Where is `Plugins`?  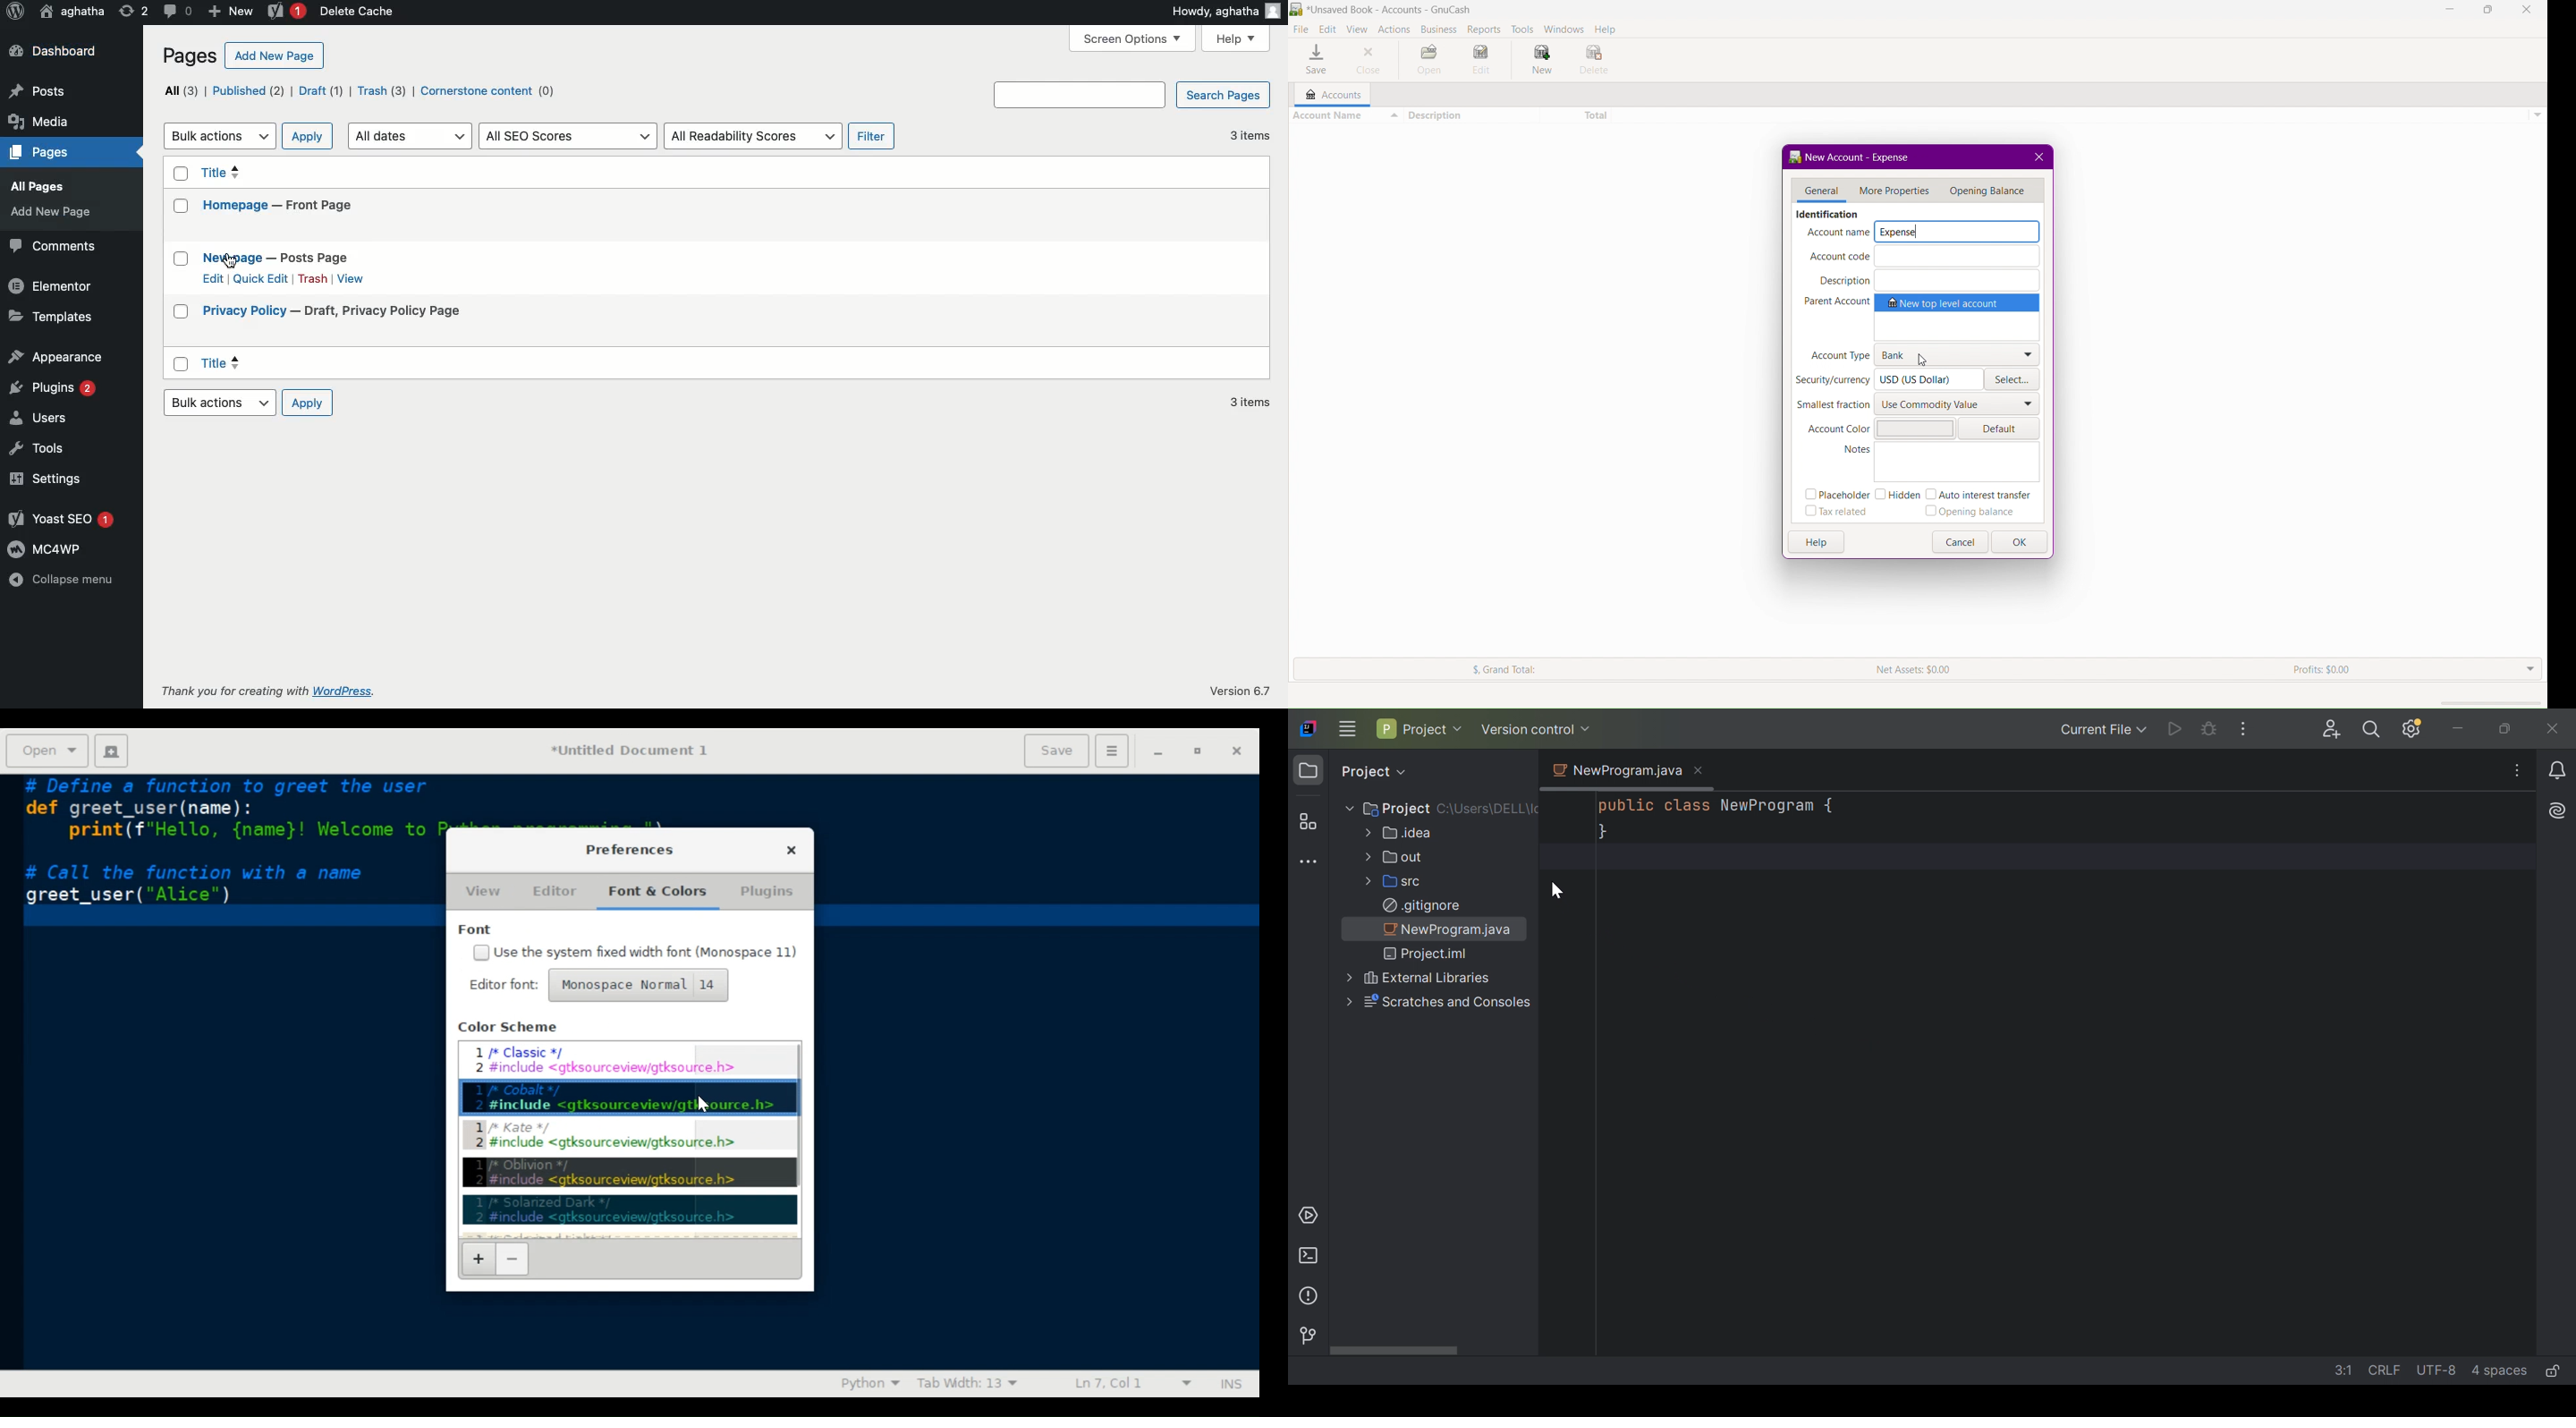
Plugins is located at coordinates (53, 387).